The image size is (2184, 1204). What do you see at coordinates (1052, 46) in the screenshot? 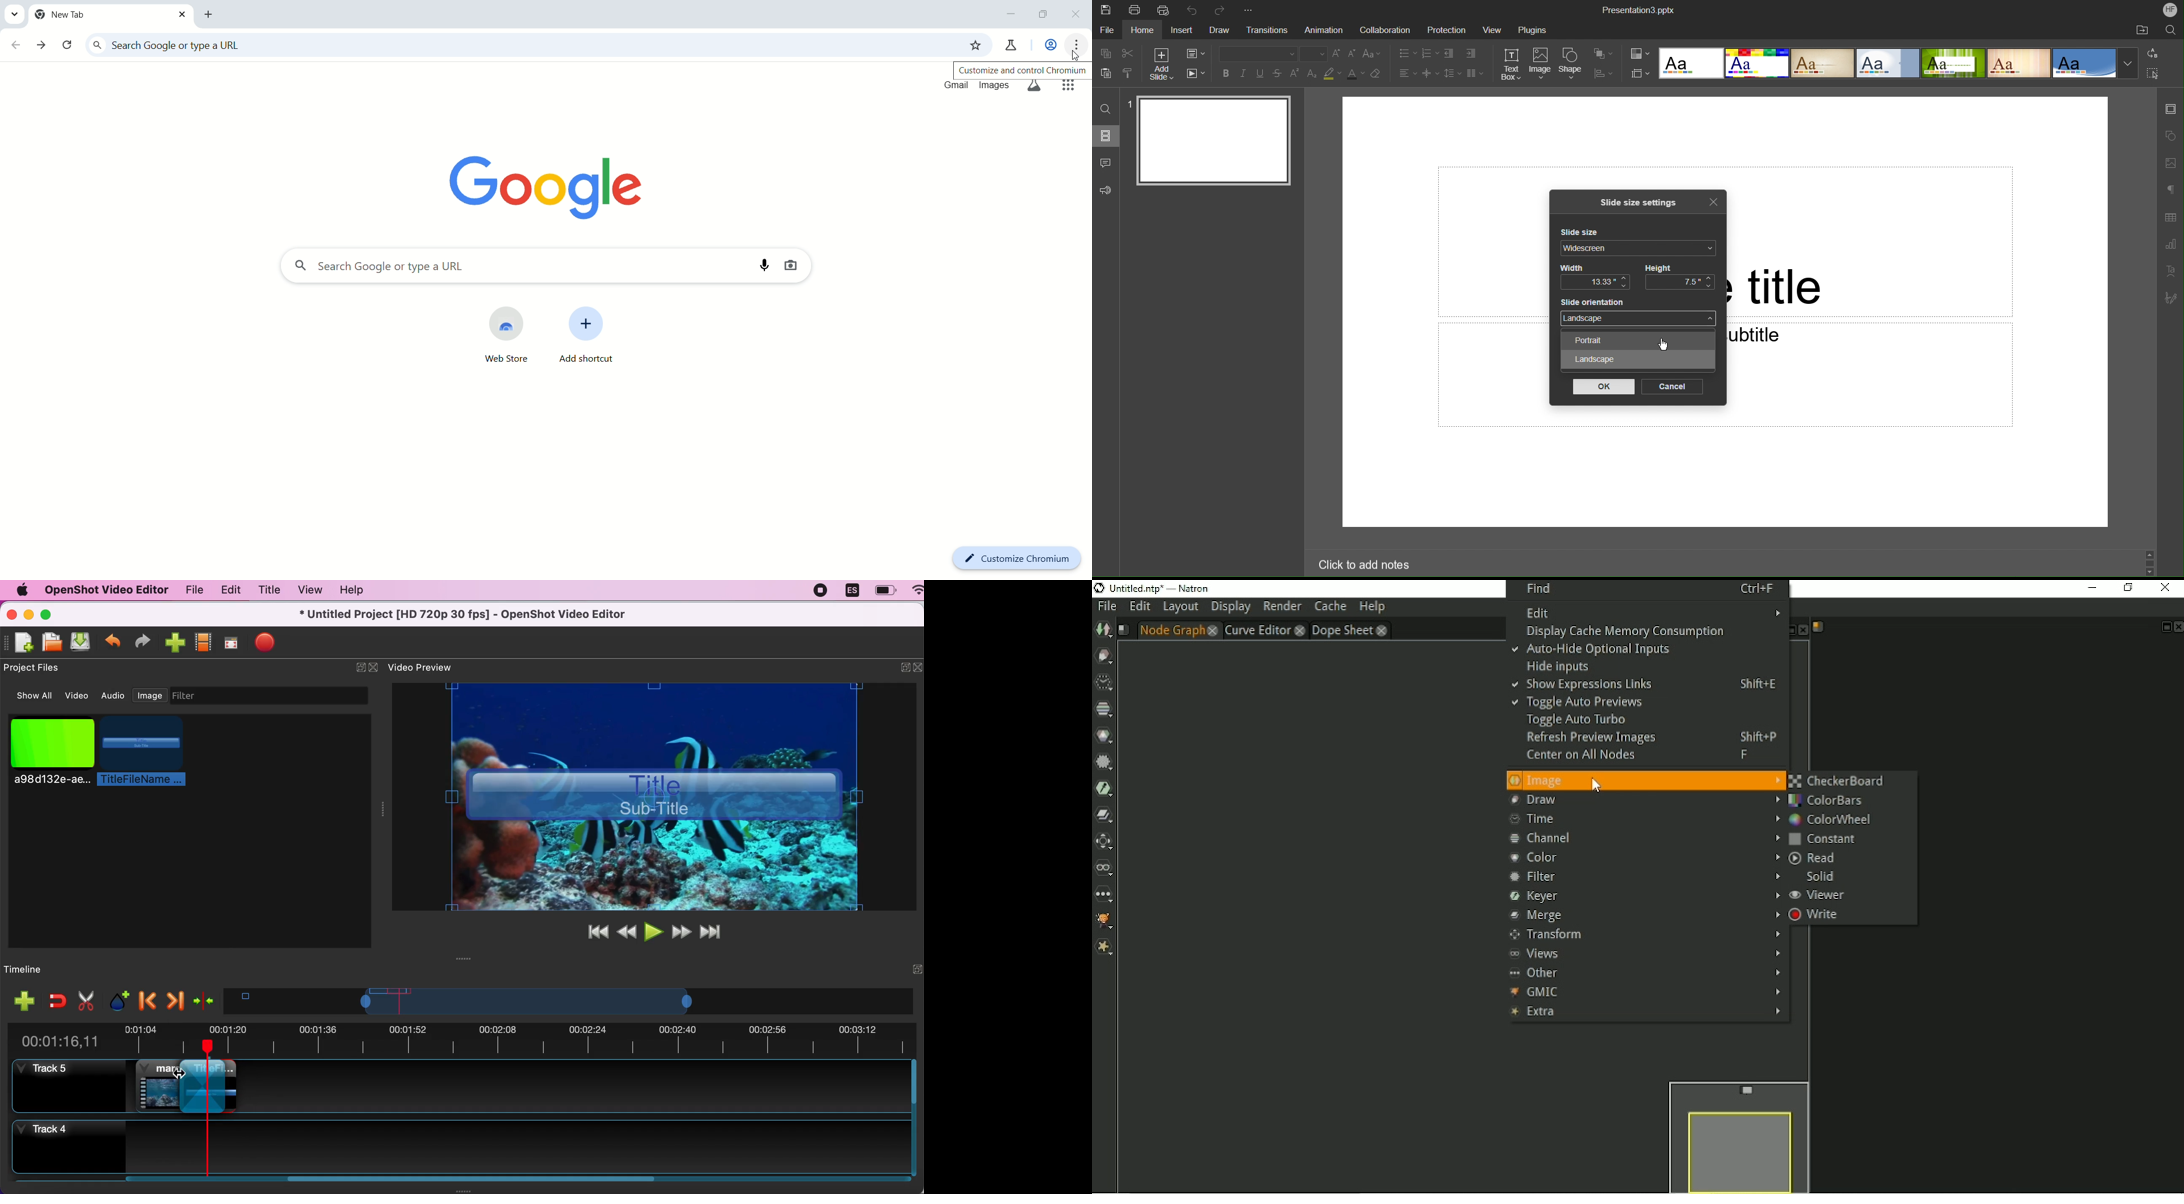
I see `work` at bounding box center [1052, 46].